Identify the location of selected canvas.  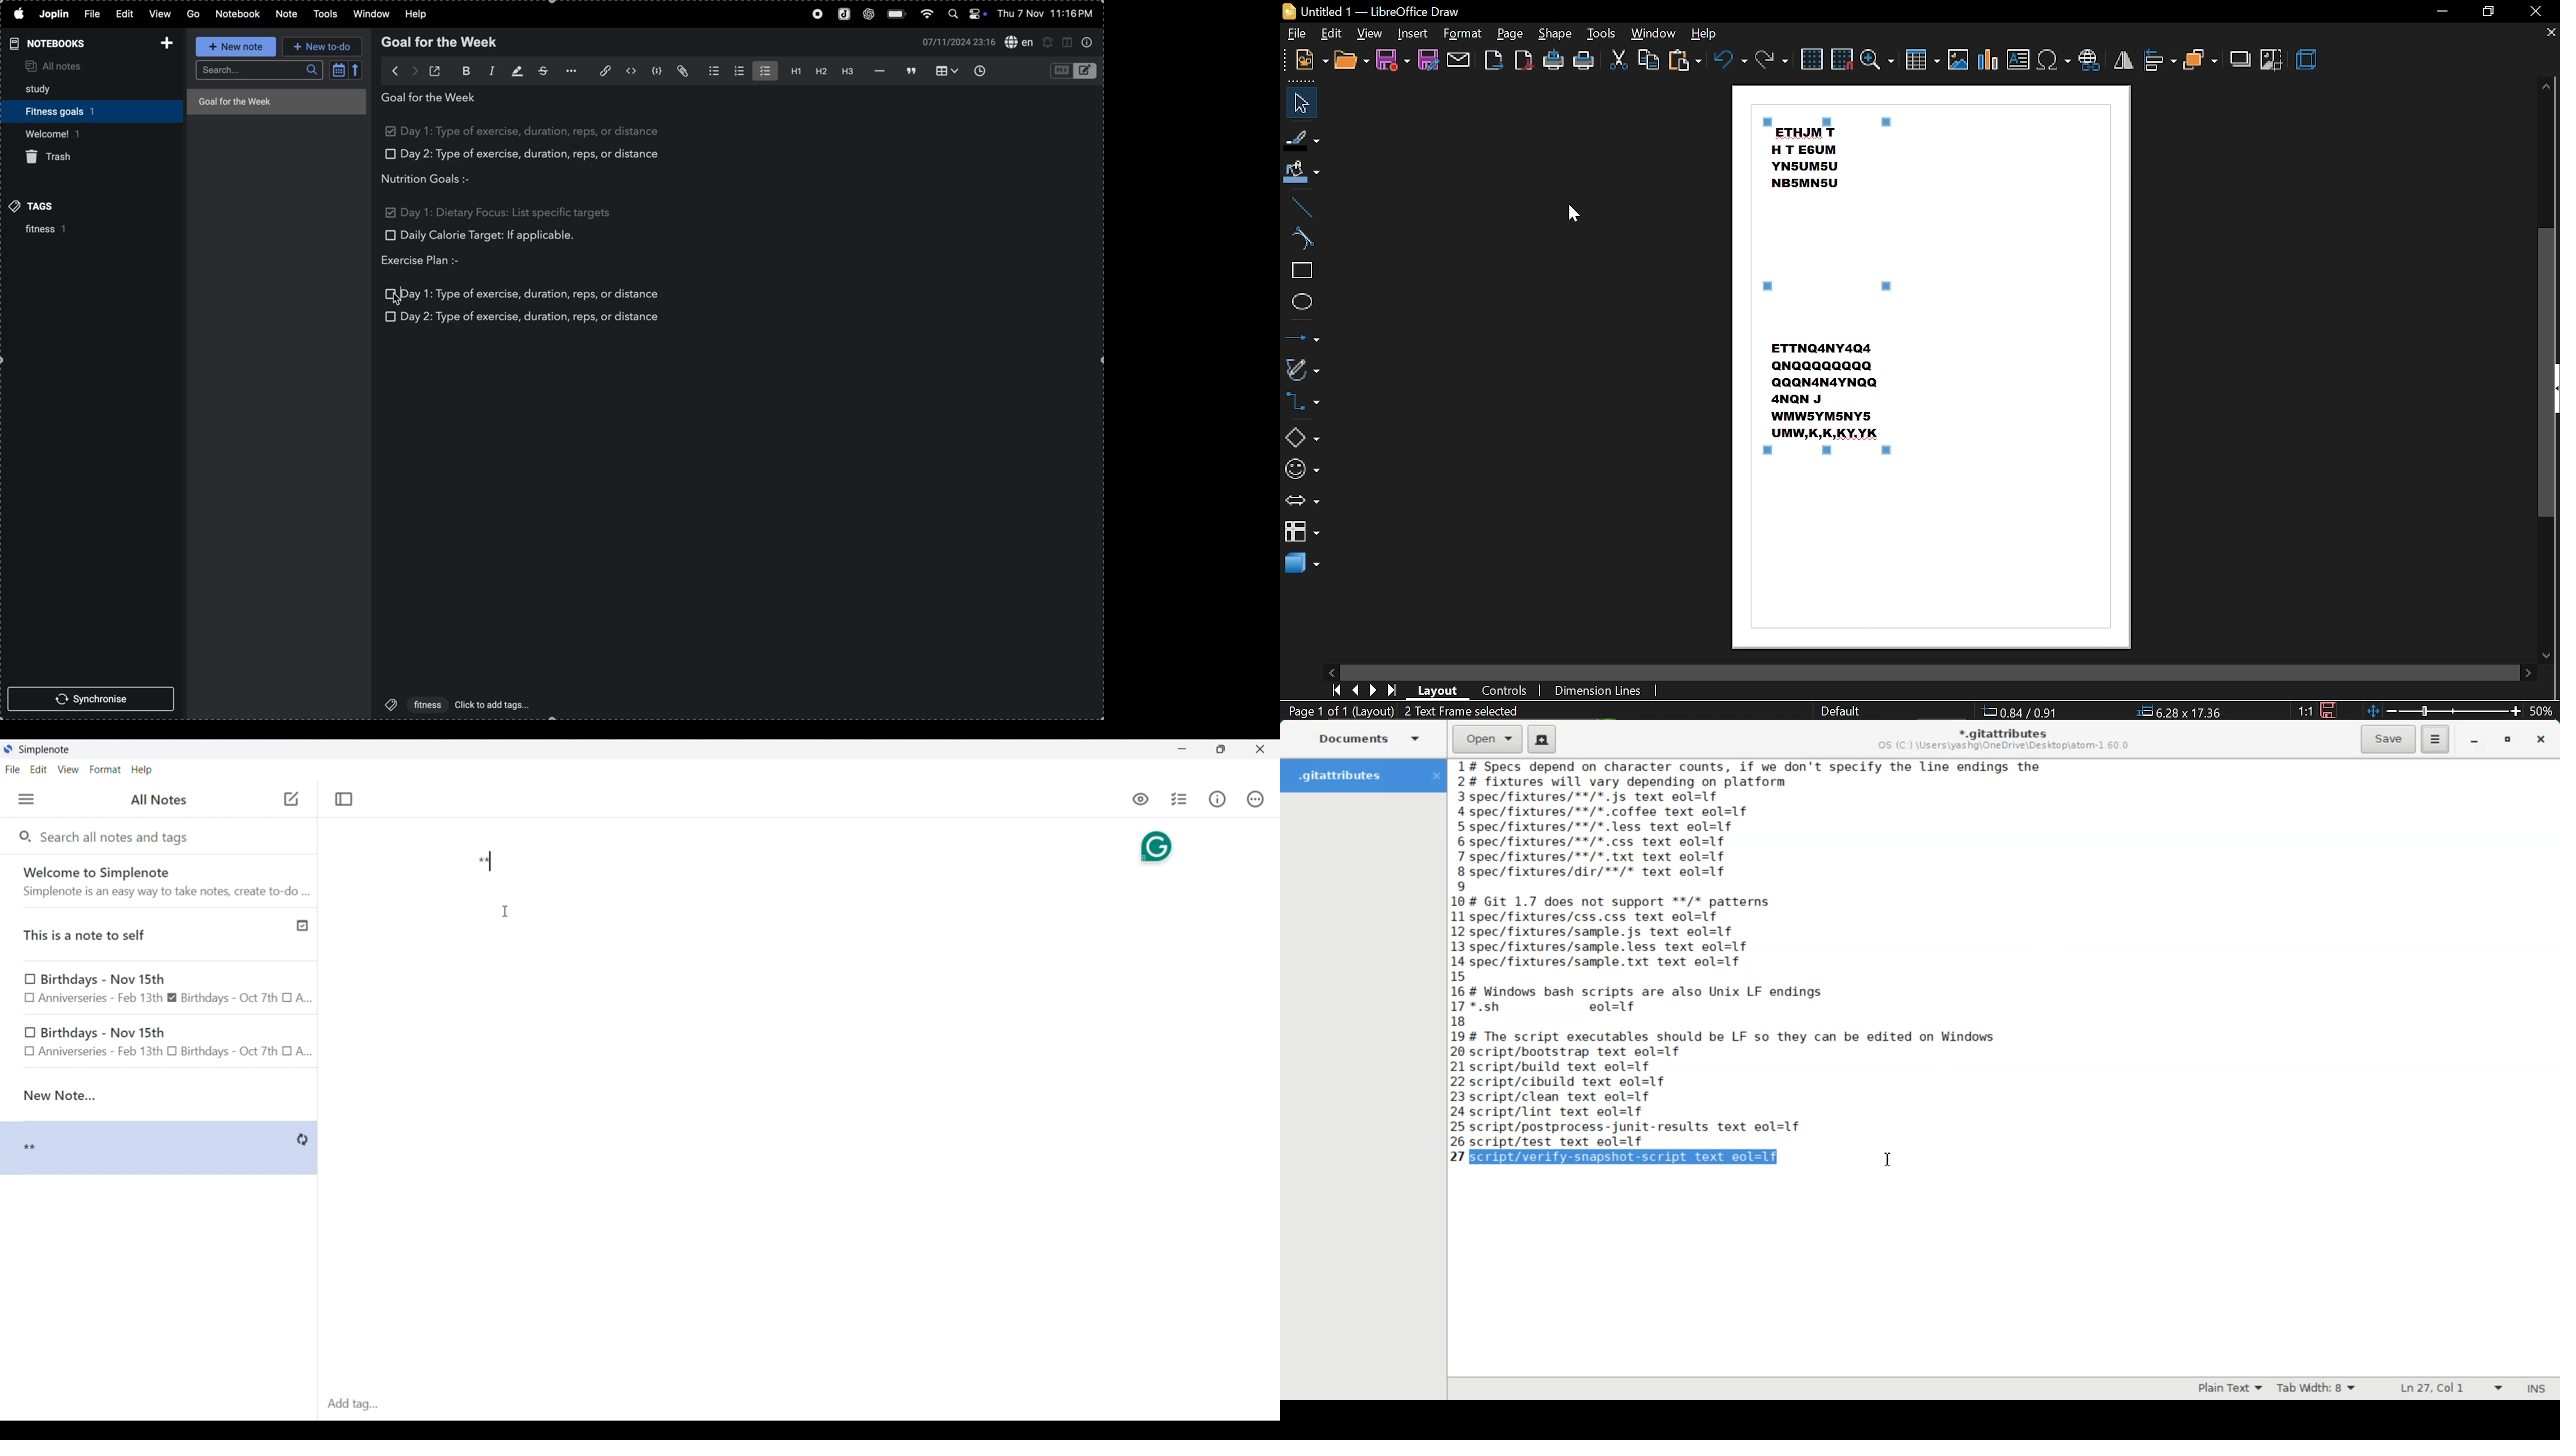
(1902, 291).